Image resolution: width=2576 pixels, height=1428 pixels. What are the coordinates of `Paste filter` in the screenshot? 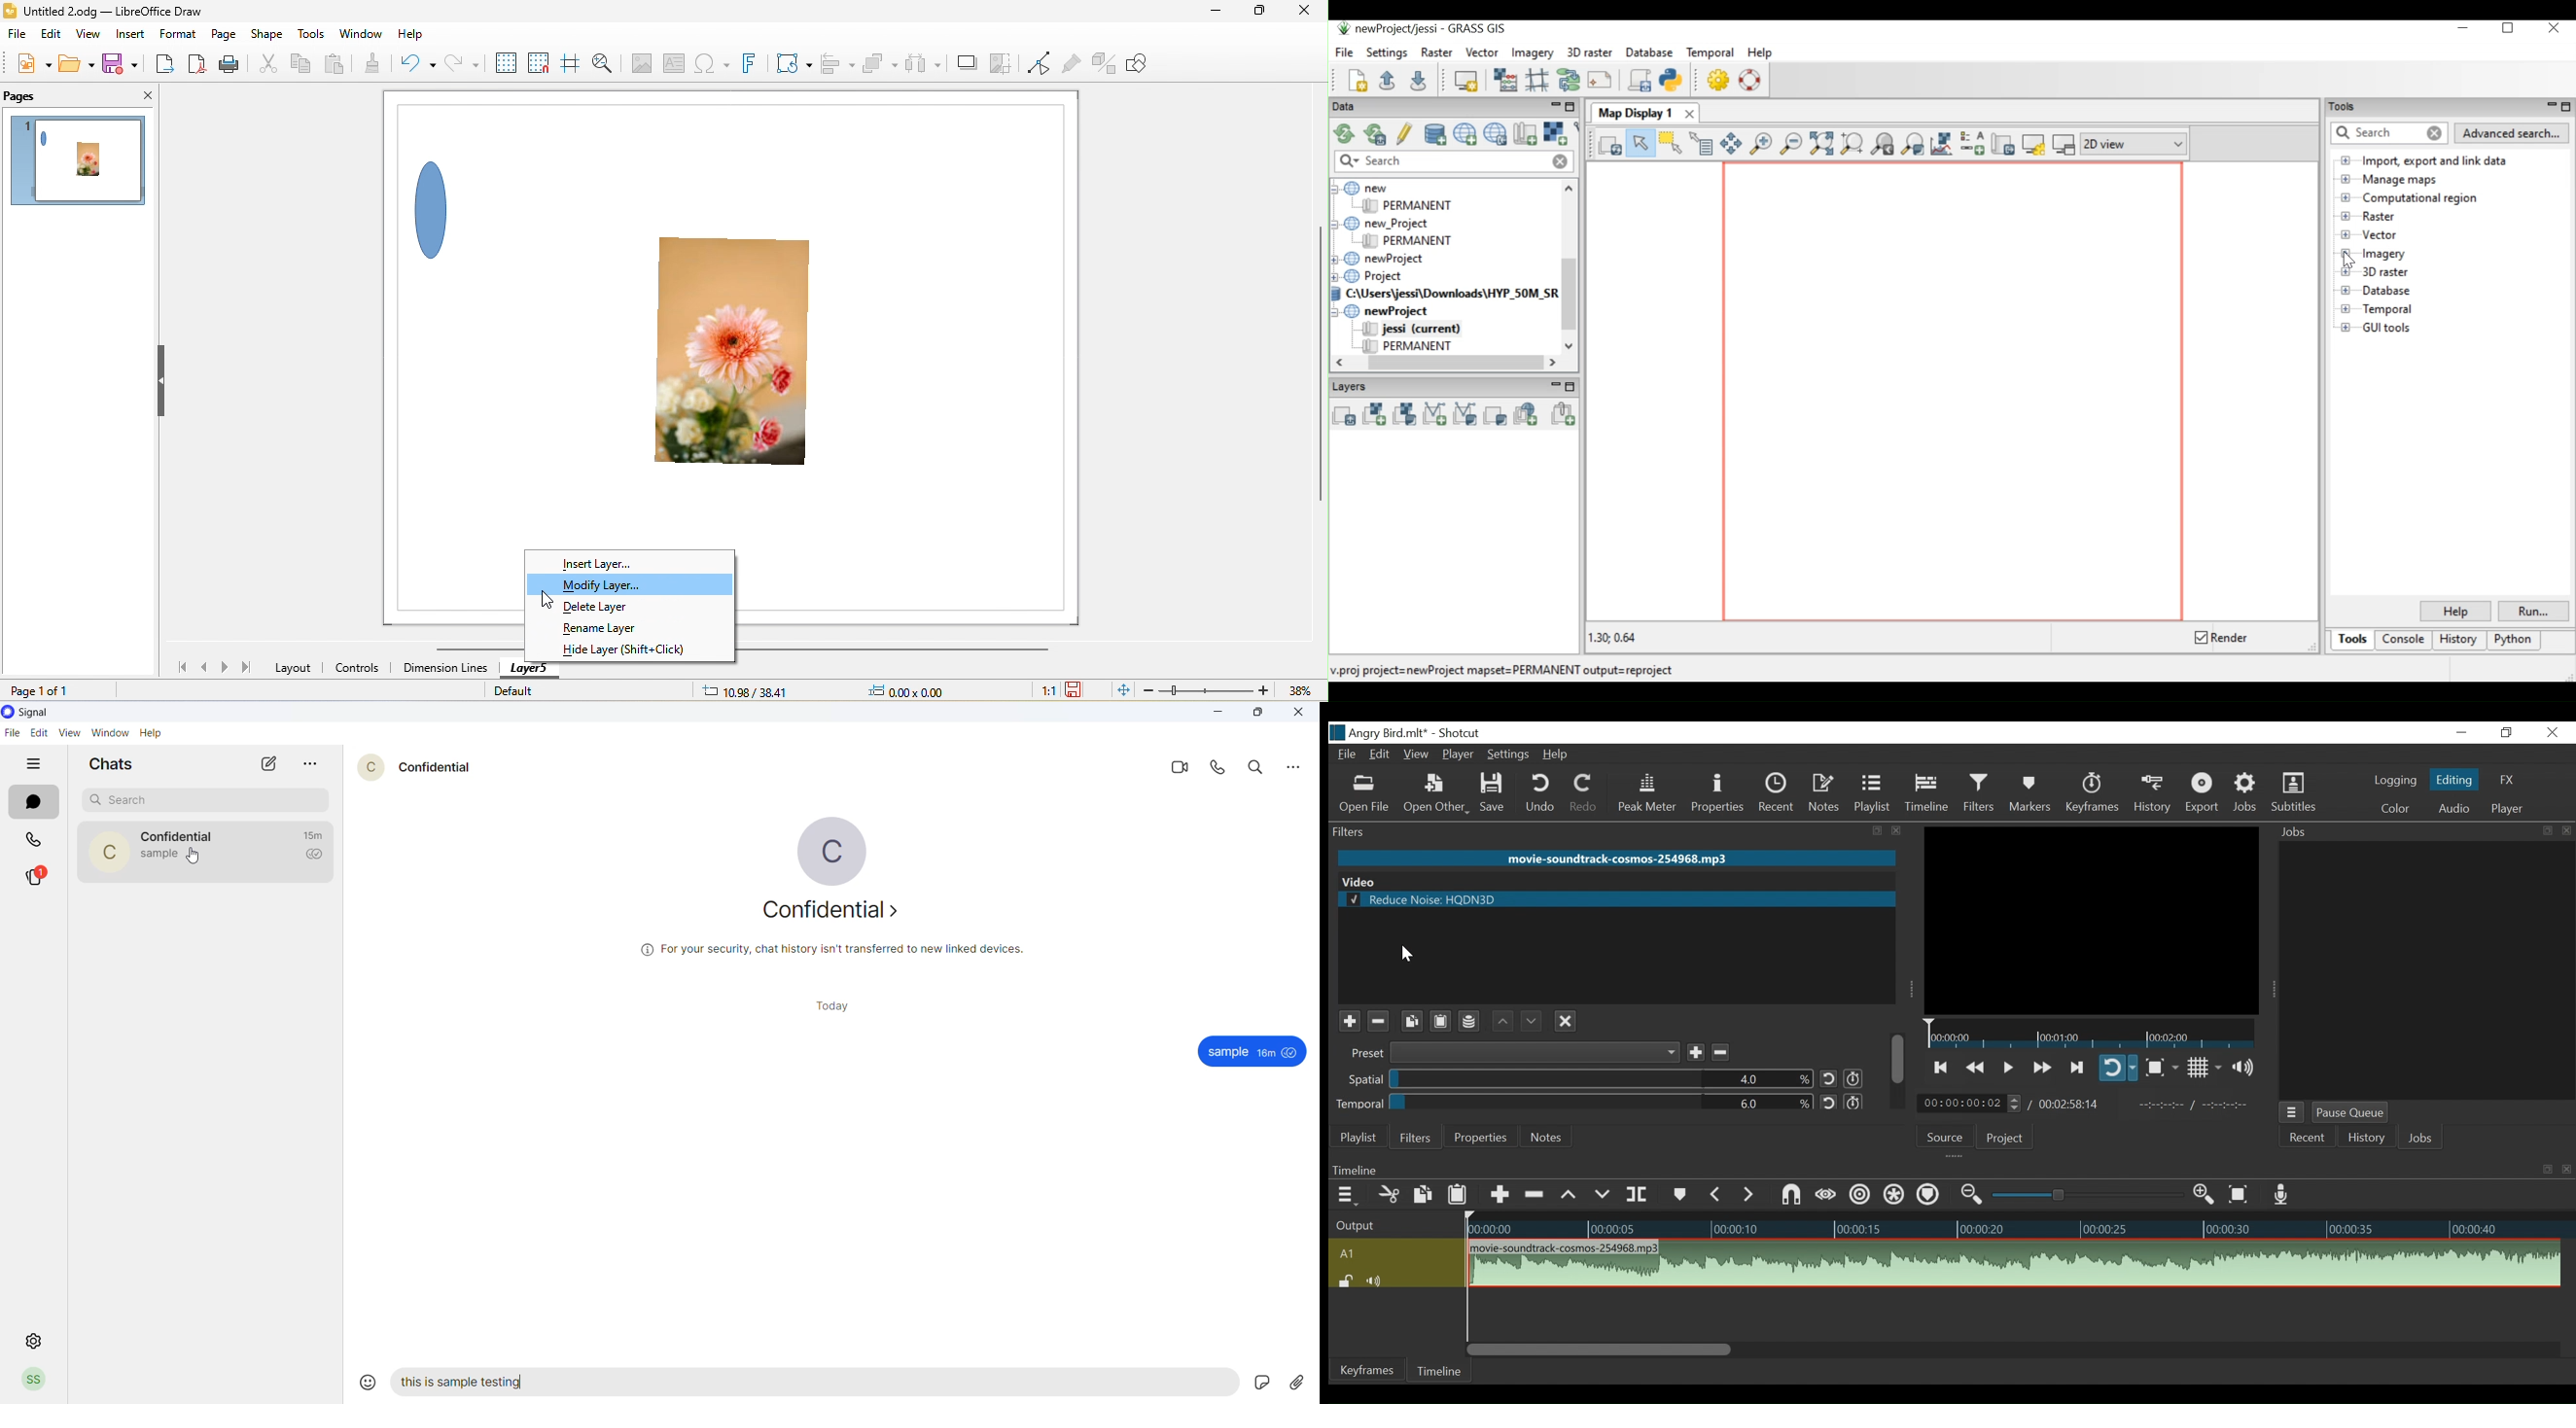 It's located at (1439, 1021).